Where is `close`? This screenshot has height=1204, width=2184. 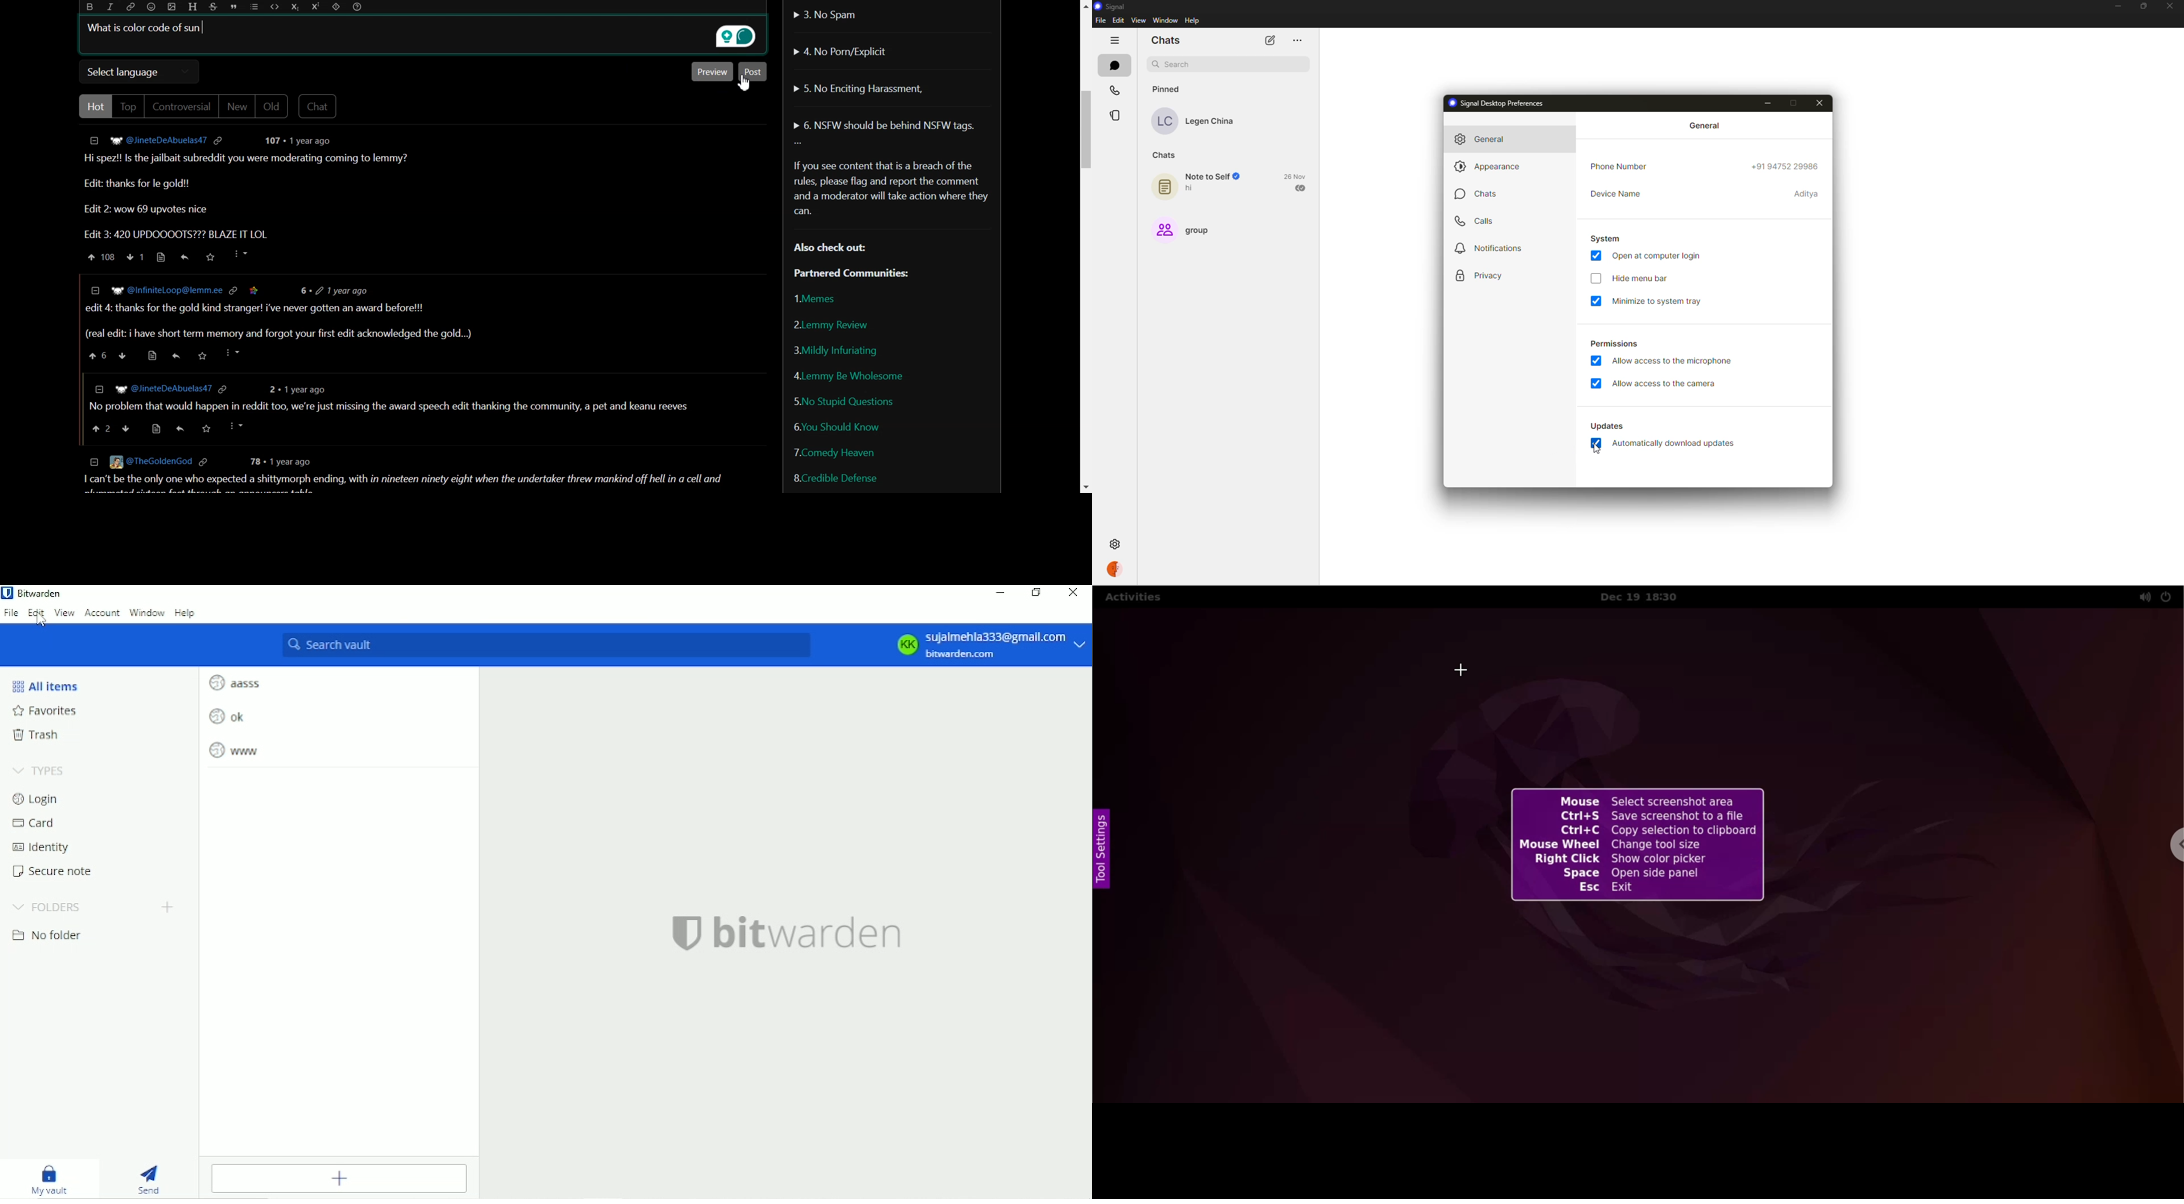 close is located at coordinates (1819, 104).